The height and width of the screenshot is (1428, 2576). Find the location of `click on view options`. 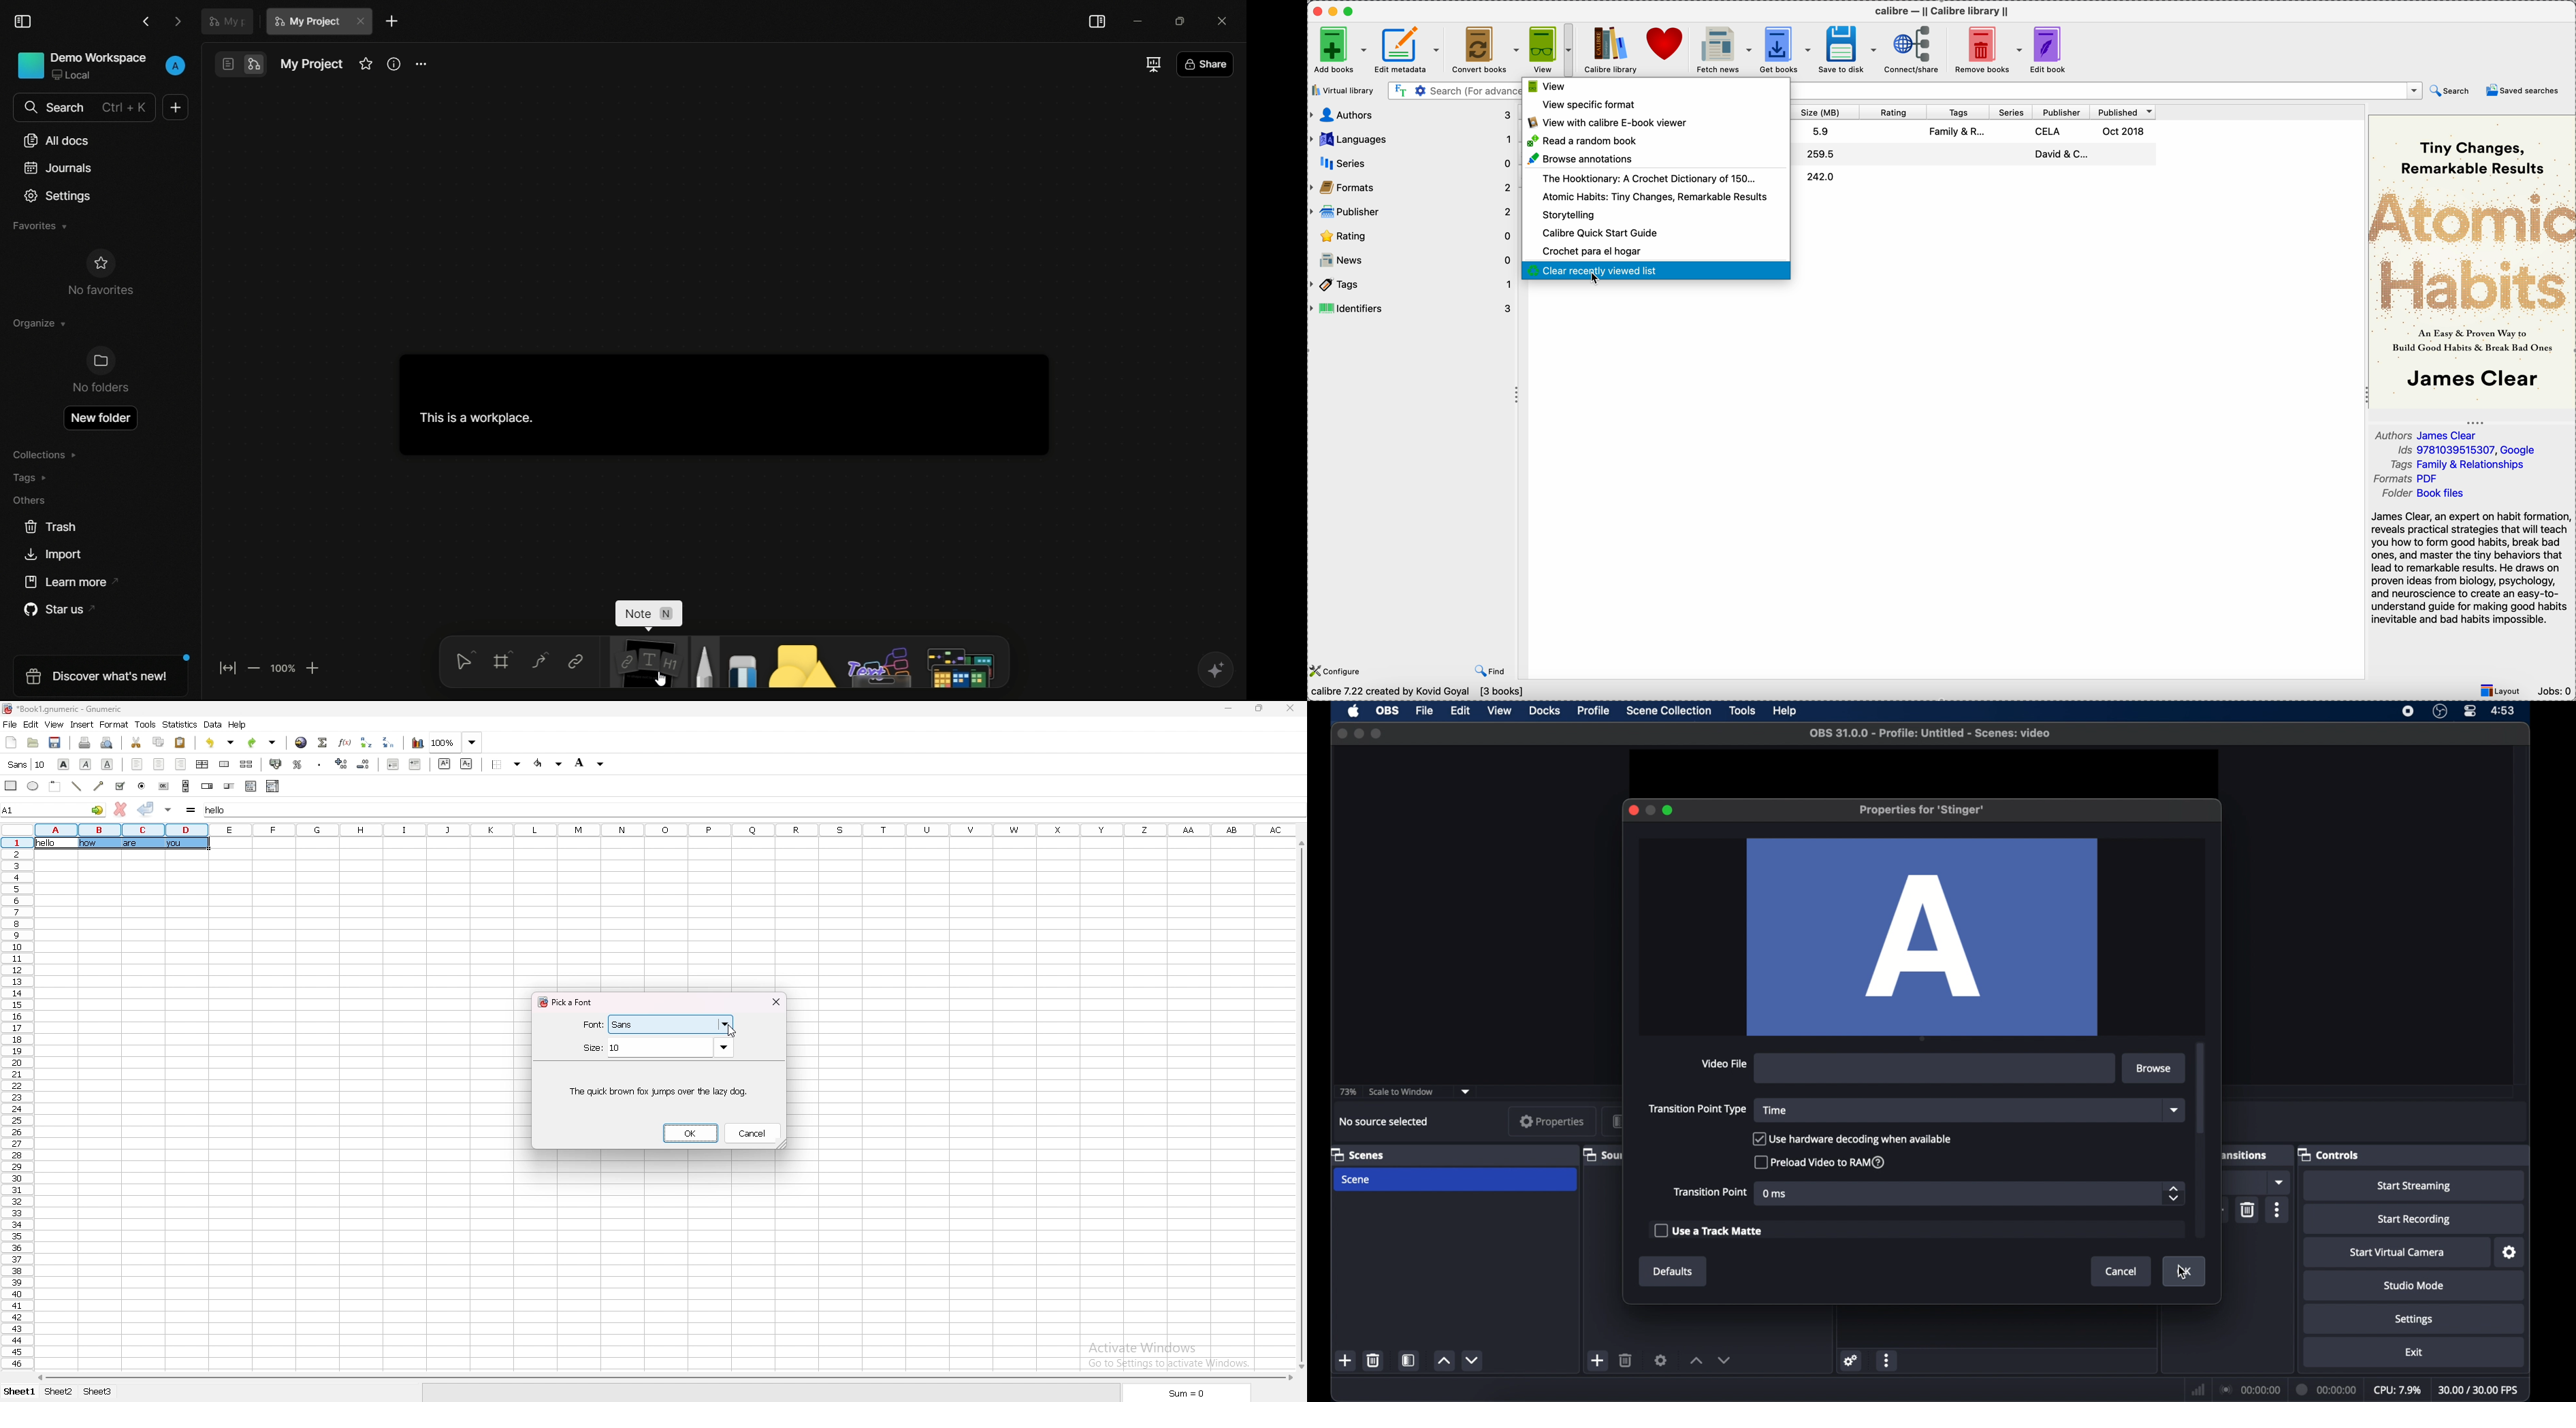

click on view options is located at coordinates (1550, 49).